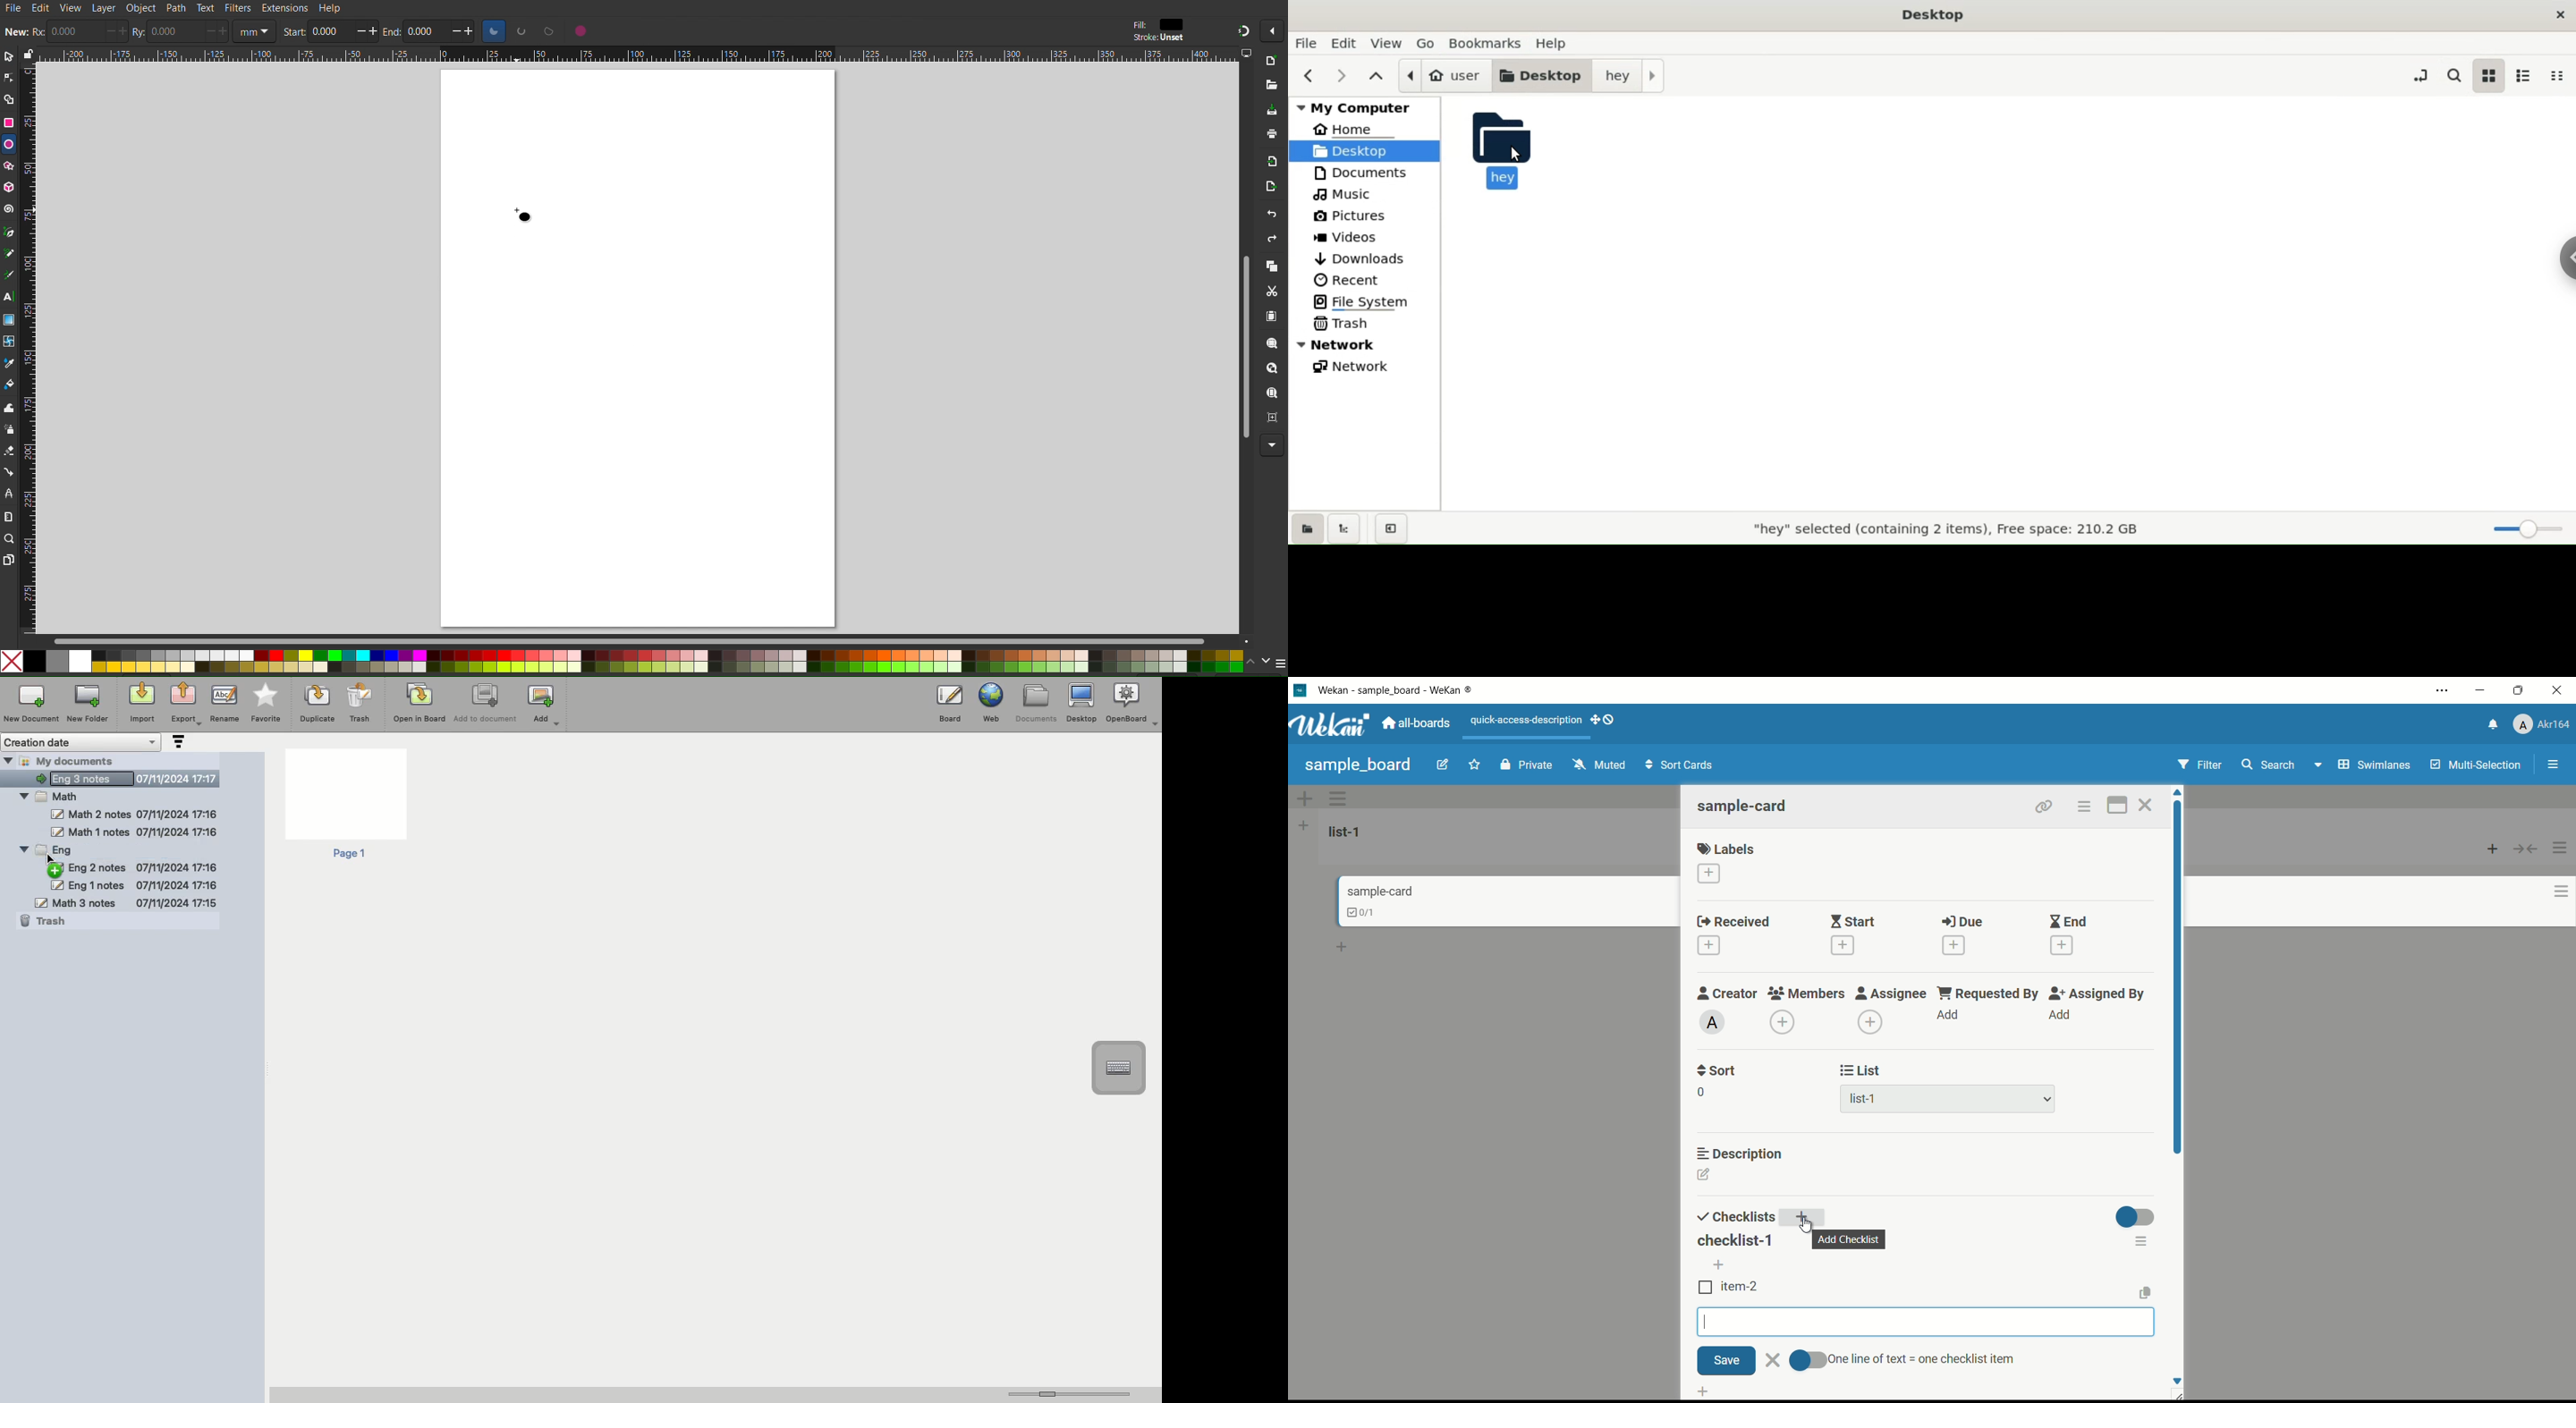 The width and height of the screenshot is (2576, 1428). I want to click on bookmarks, so click(1485, 43).